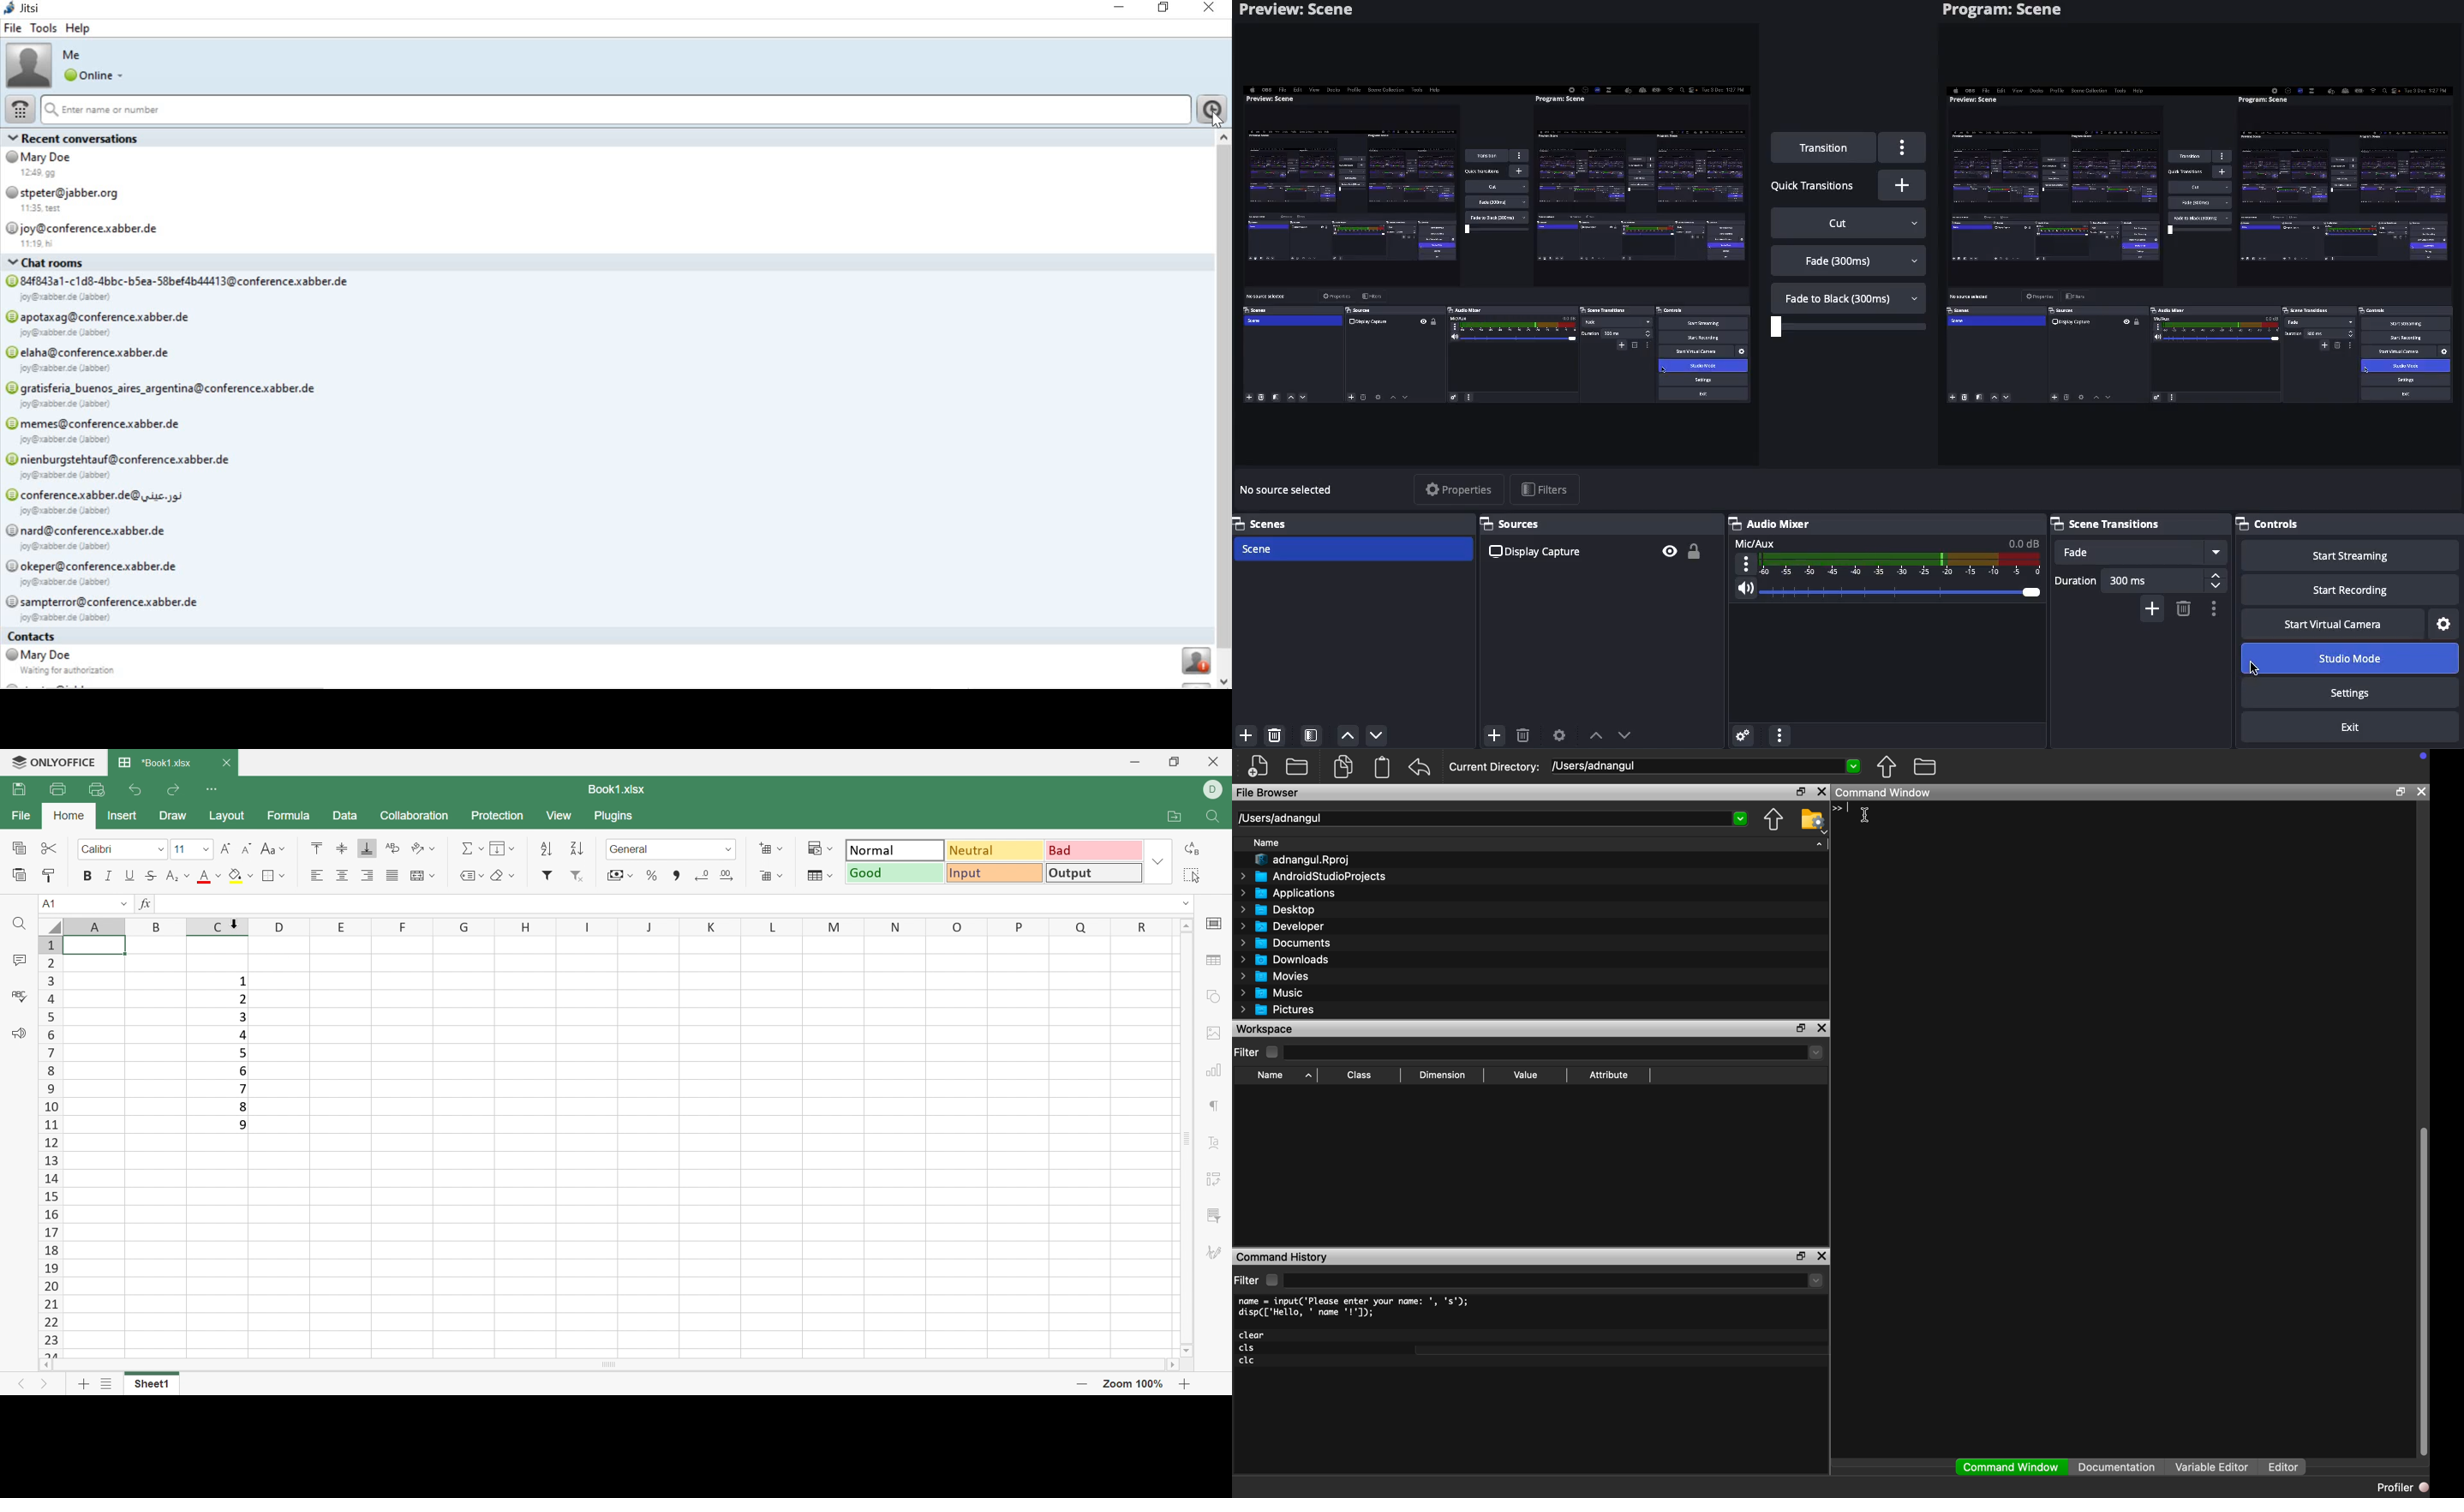 This screenshot has width=2464, height=1512. Describe the element at coordinates (123, 904) in the screenshot. I see `Drop Down` at that location.